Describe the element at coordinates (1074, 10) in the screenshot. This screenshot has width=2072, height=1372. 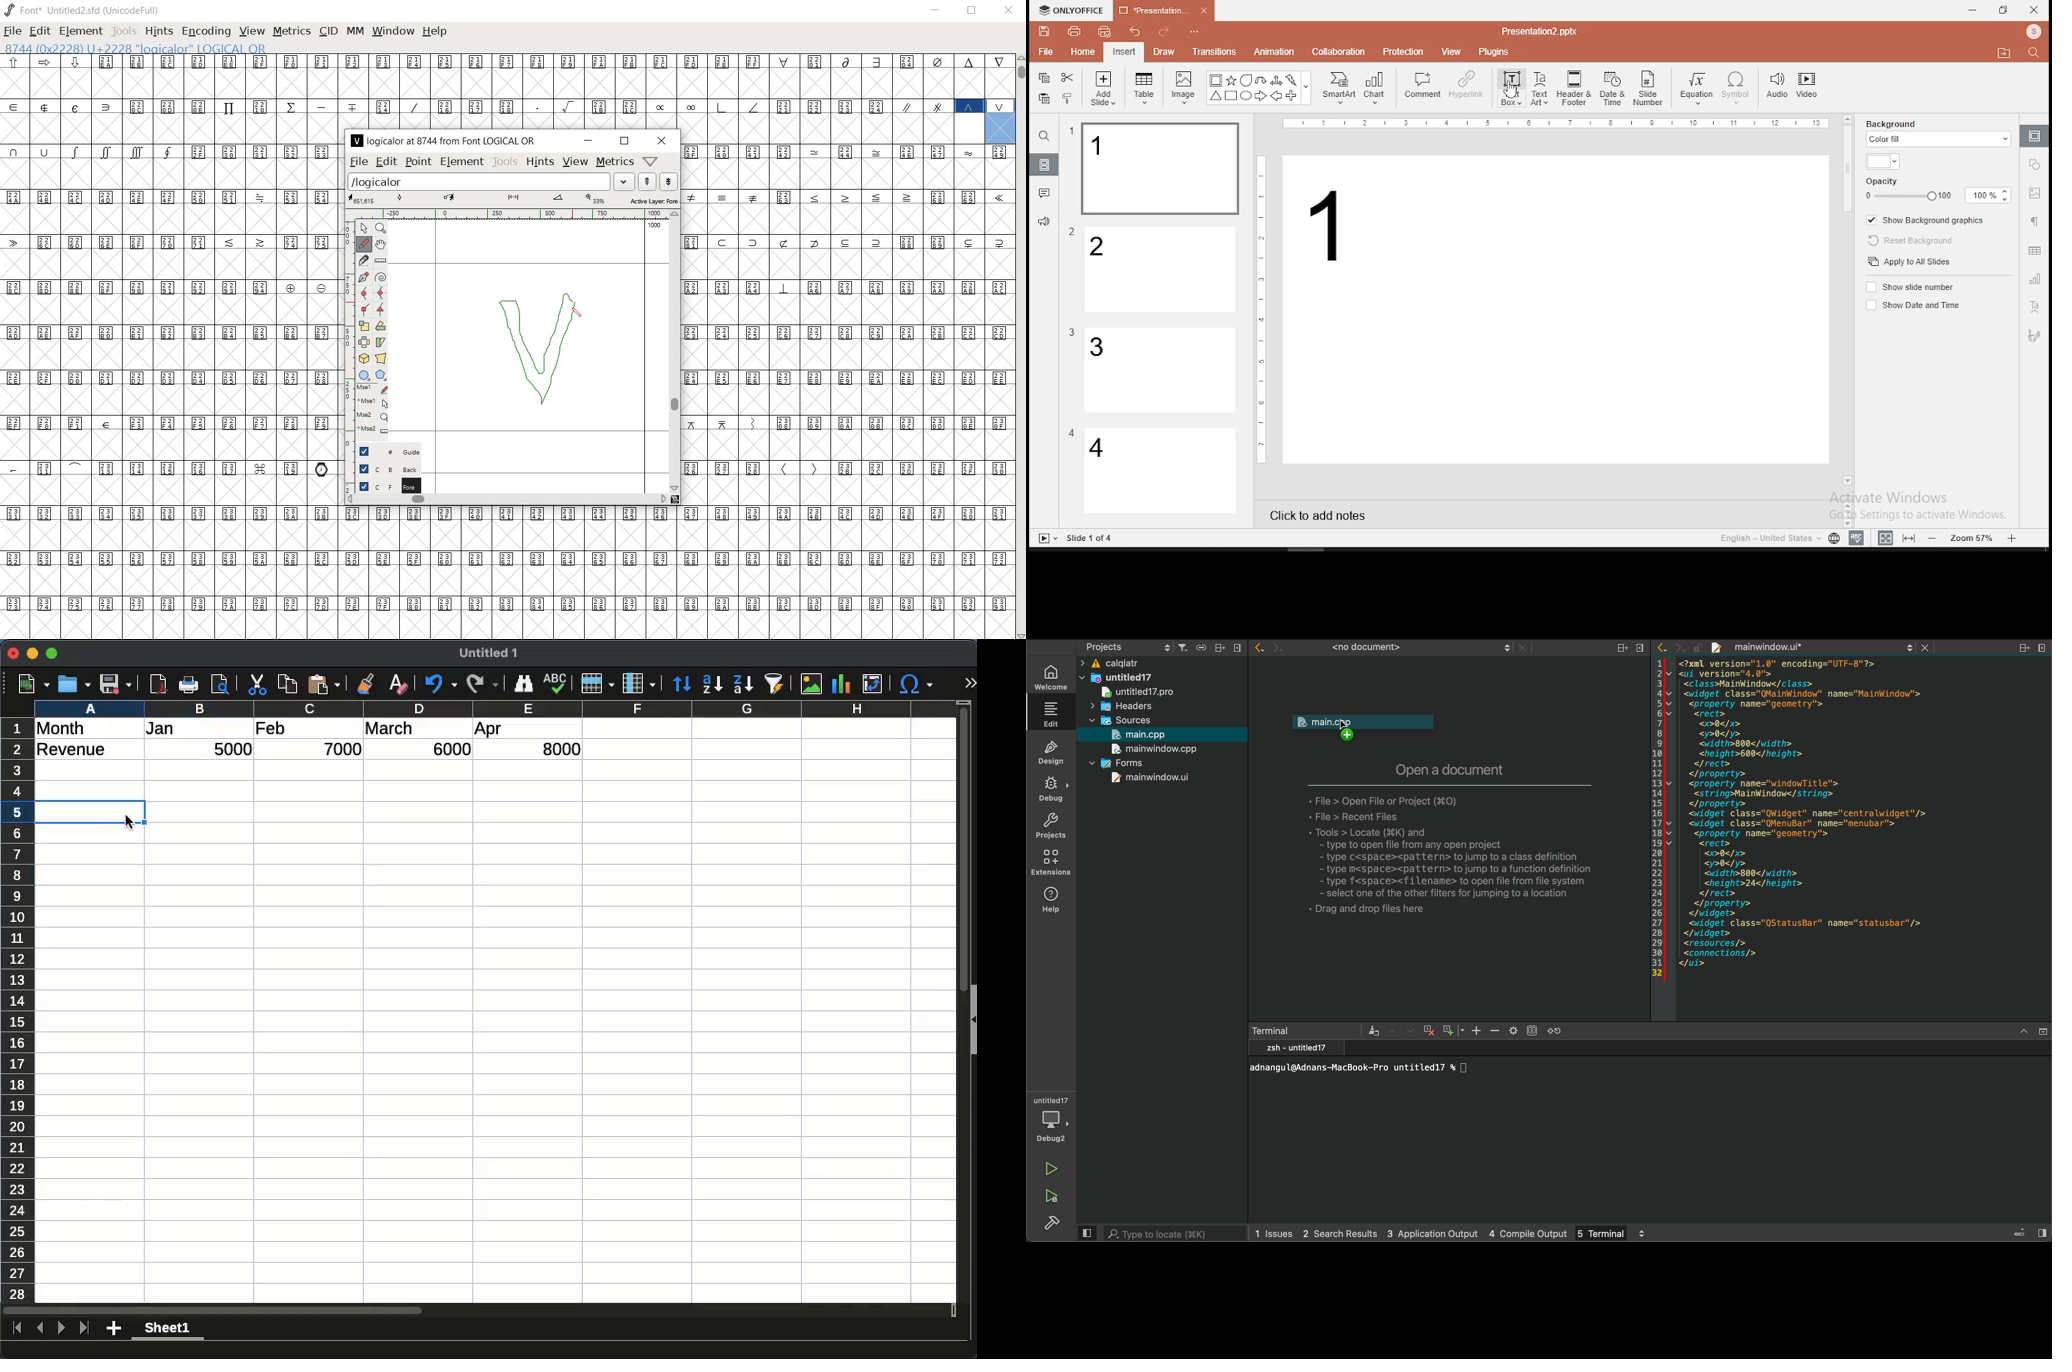
I see `icon` at that location.